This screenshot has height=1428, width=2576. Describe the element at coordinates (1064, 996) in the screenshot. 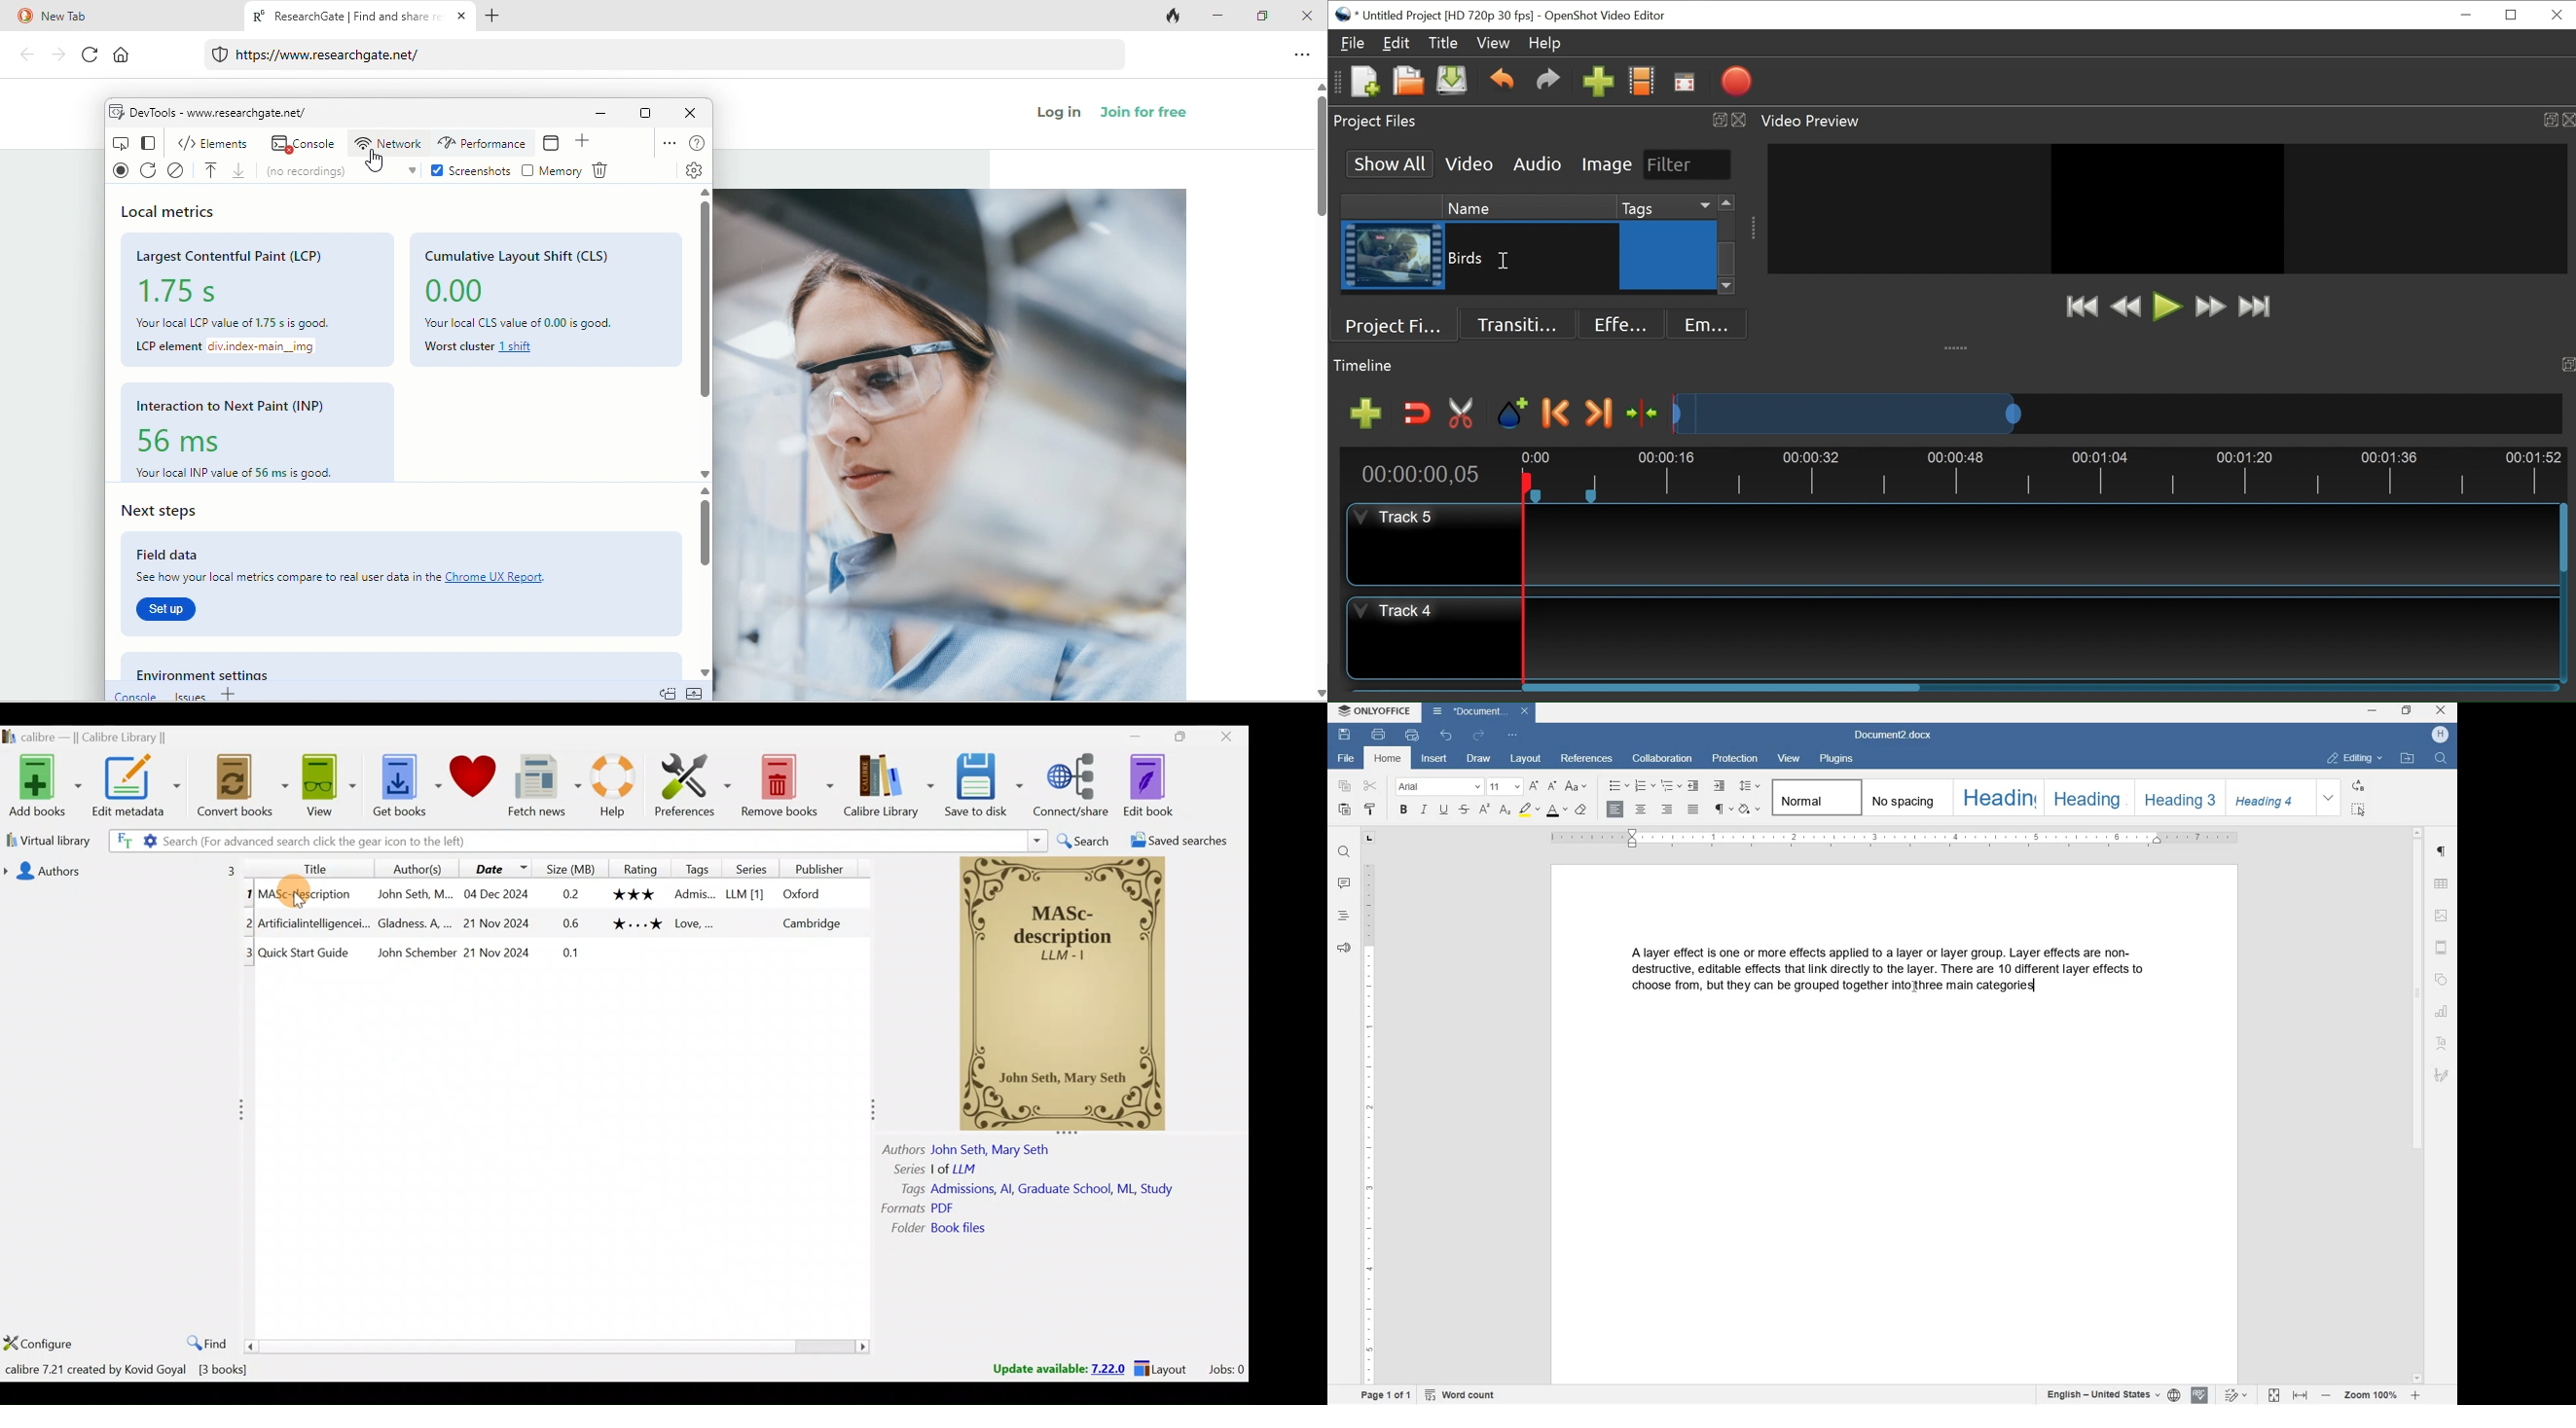

I see `` at that location.